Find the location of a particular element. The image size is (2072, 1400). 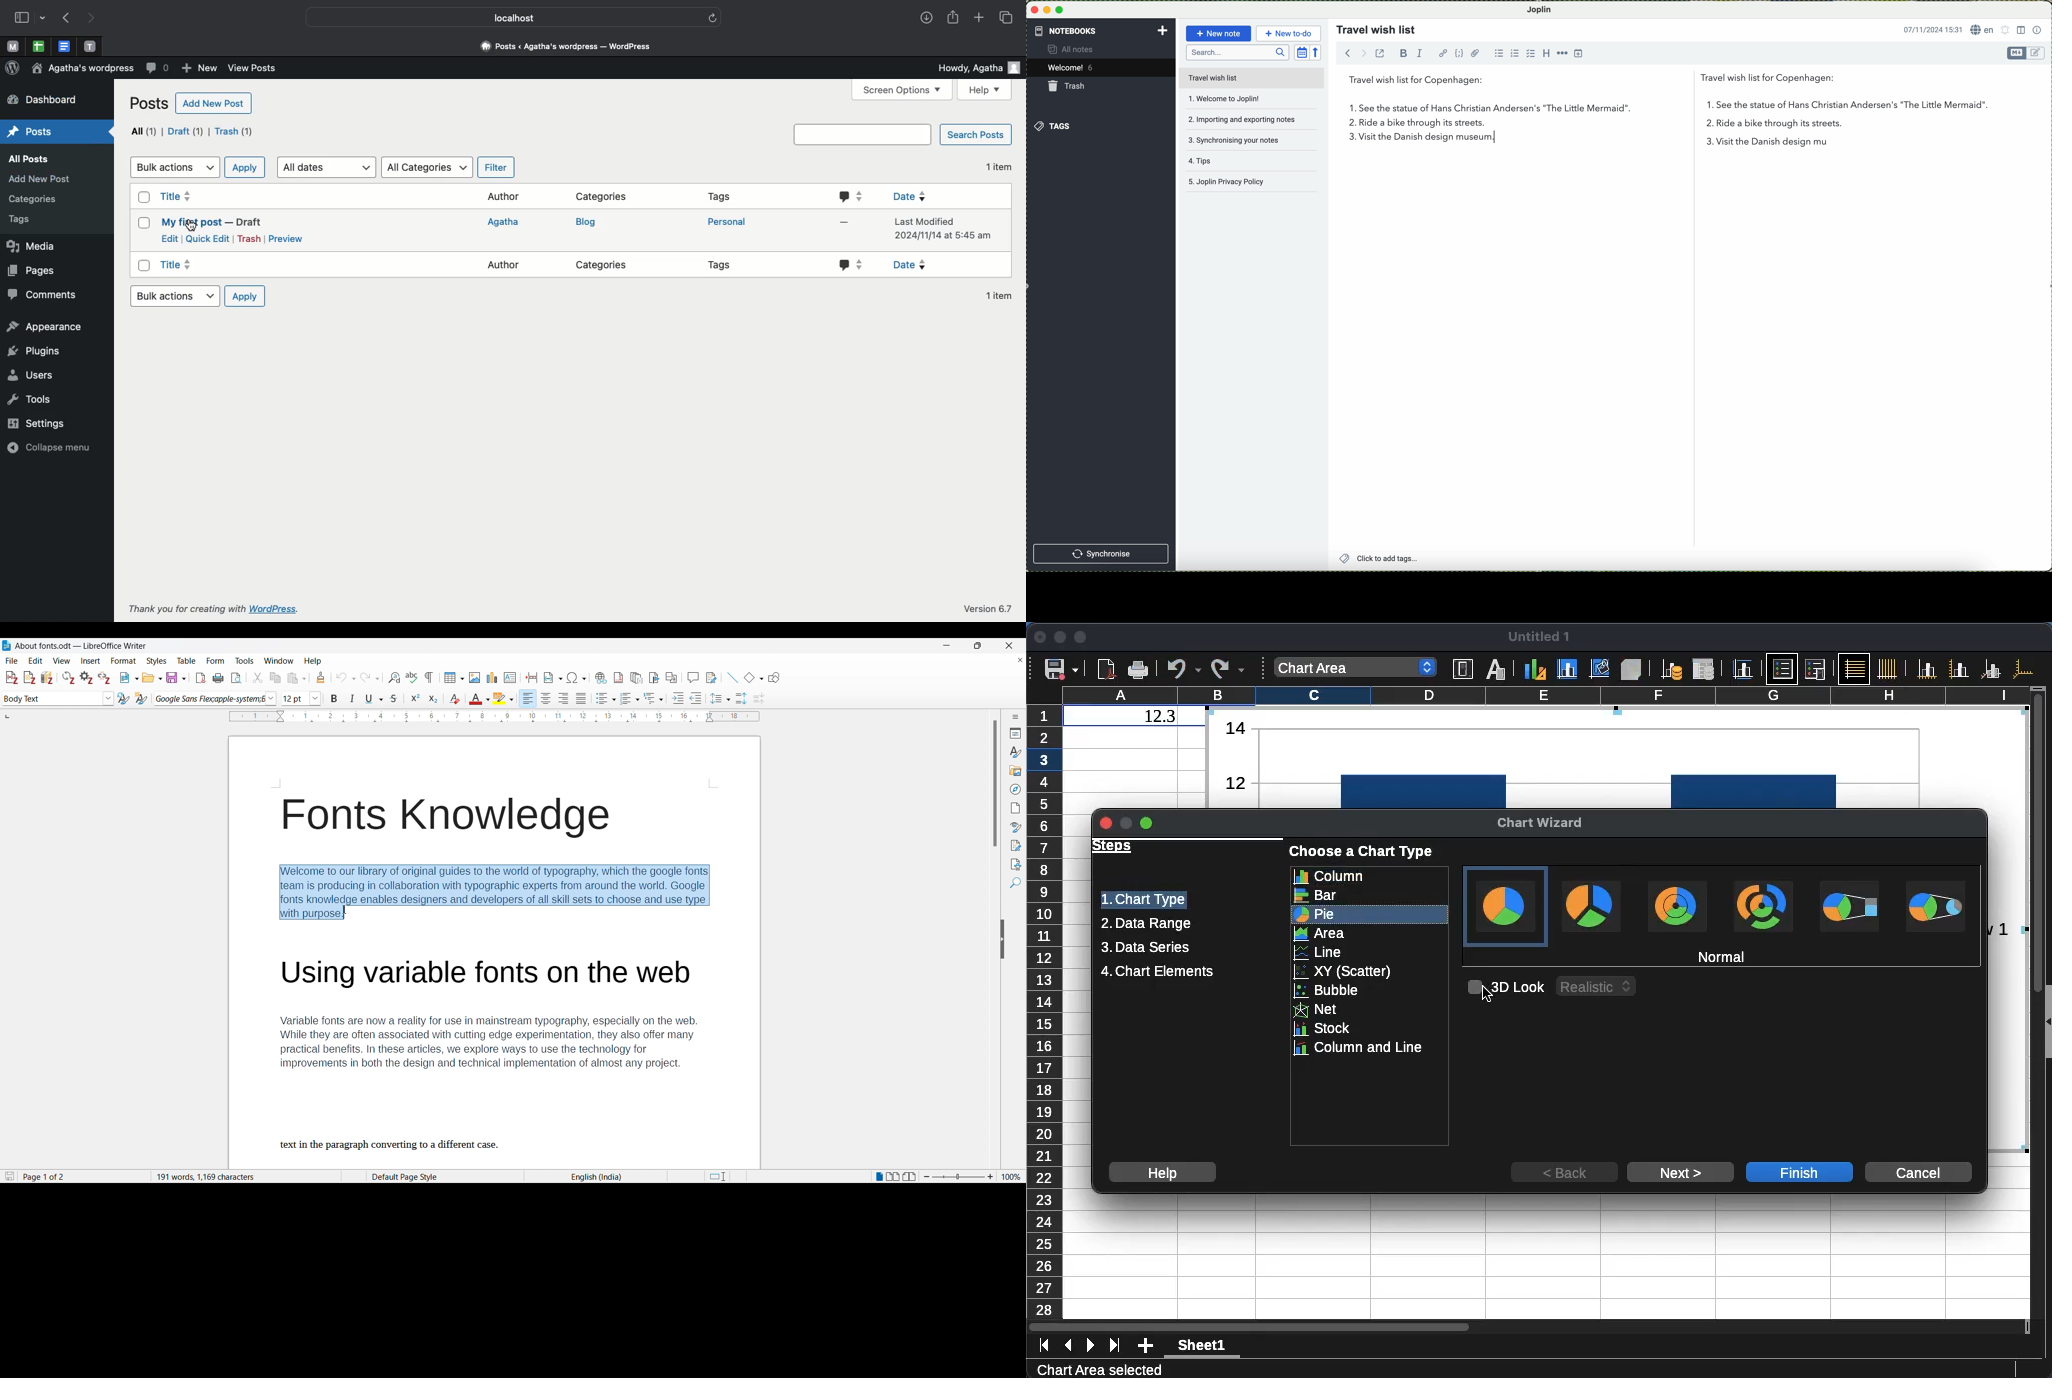

Author is located at coordinates (504, 197).